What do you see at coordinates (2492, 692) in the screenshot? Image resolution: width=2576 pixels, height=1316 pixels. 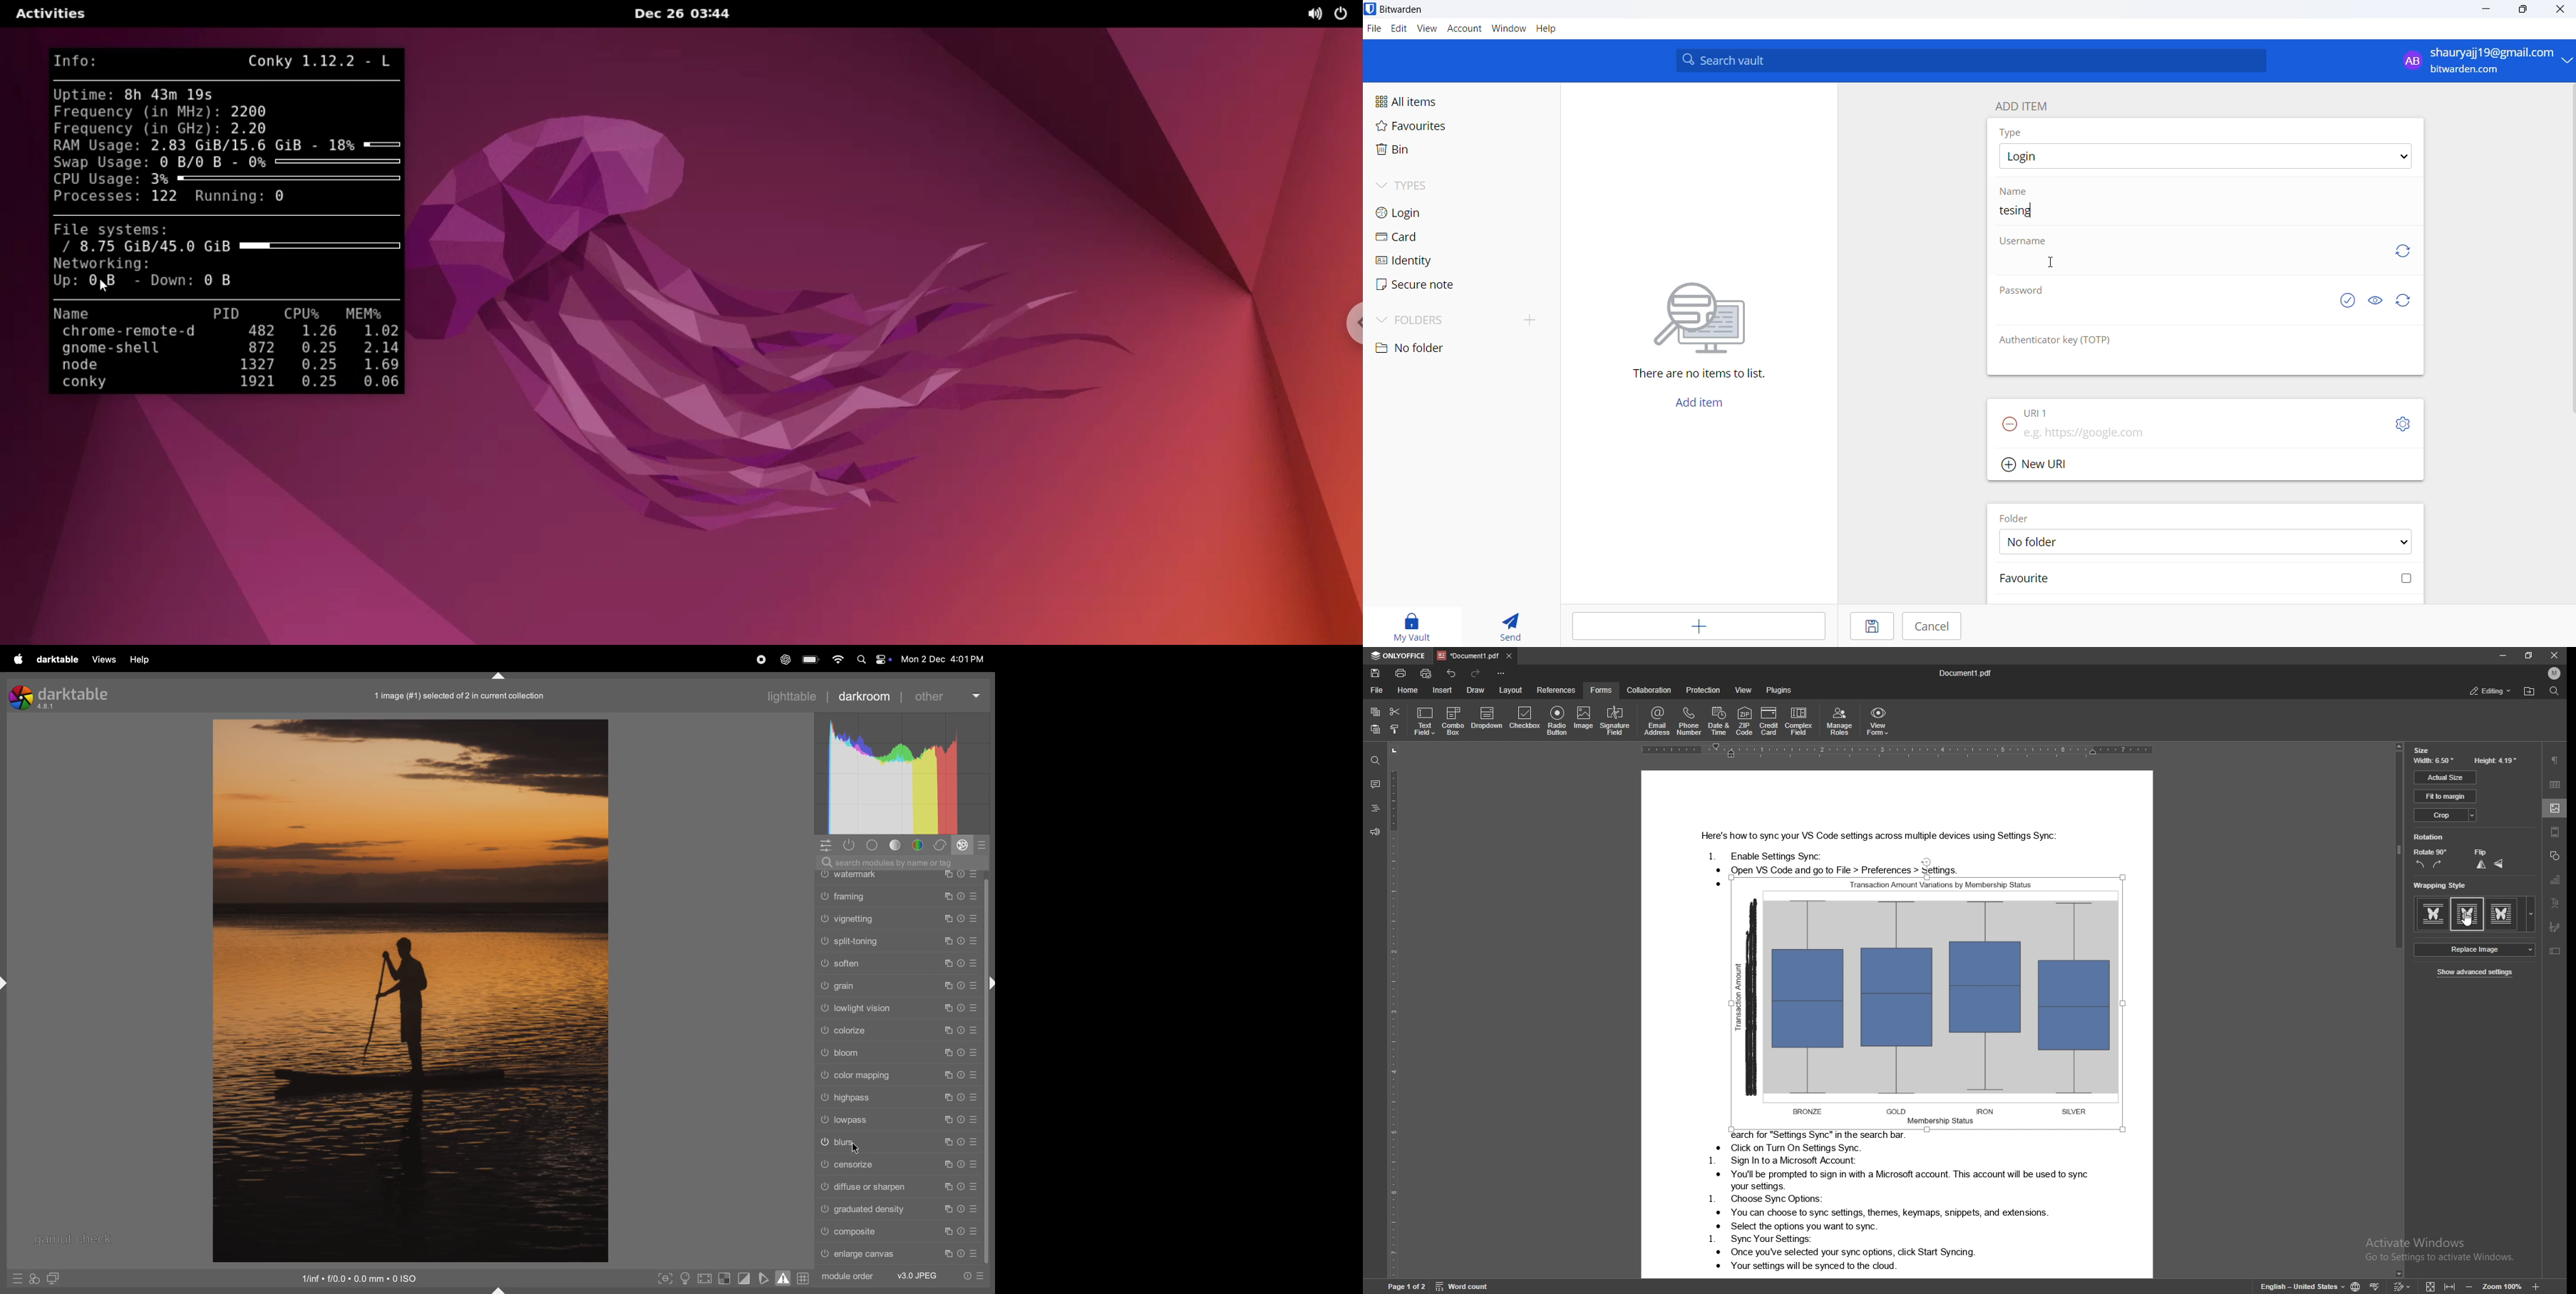 I see `editing` at bounding box center [2492, 692].